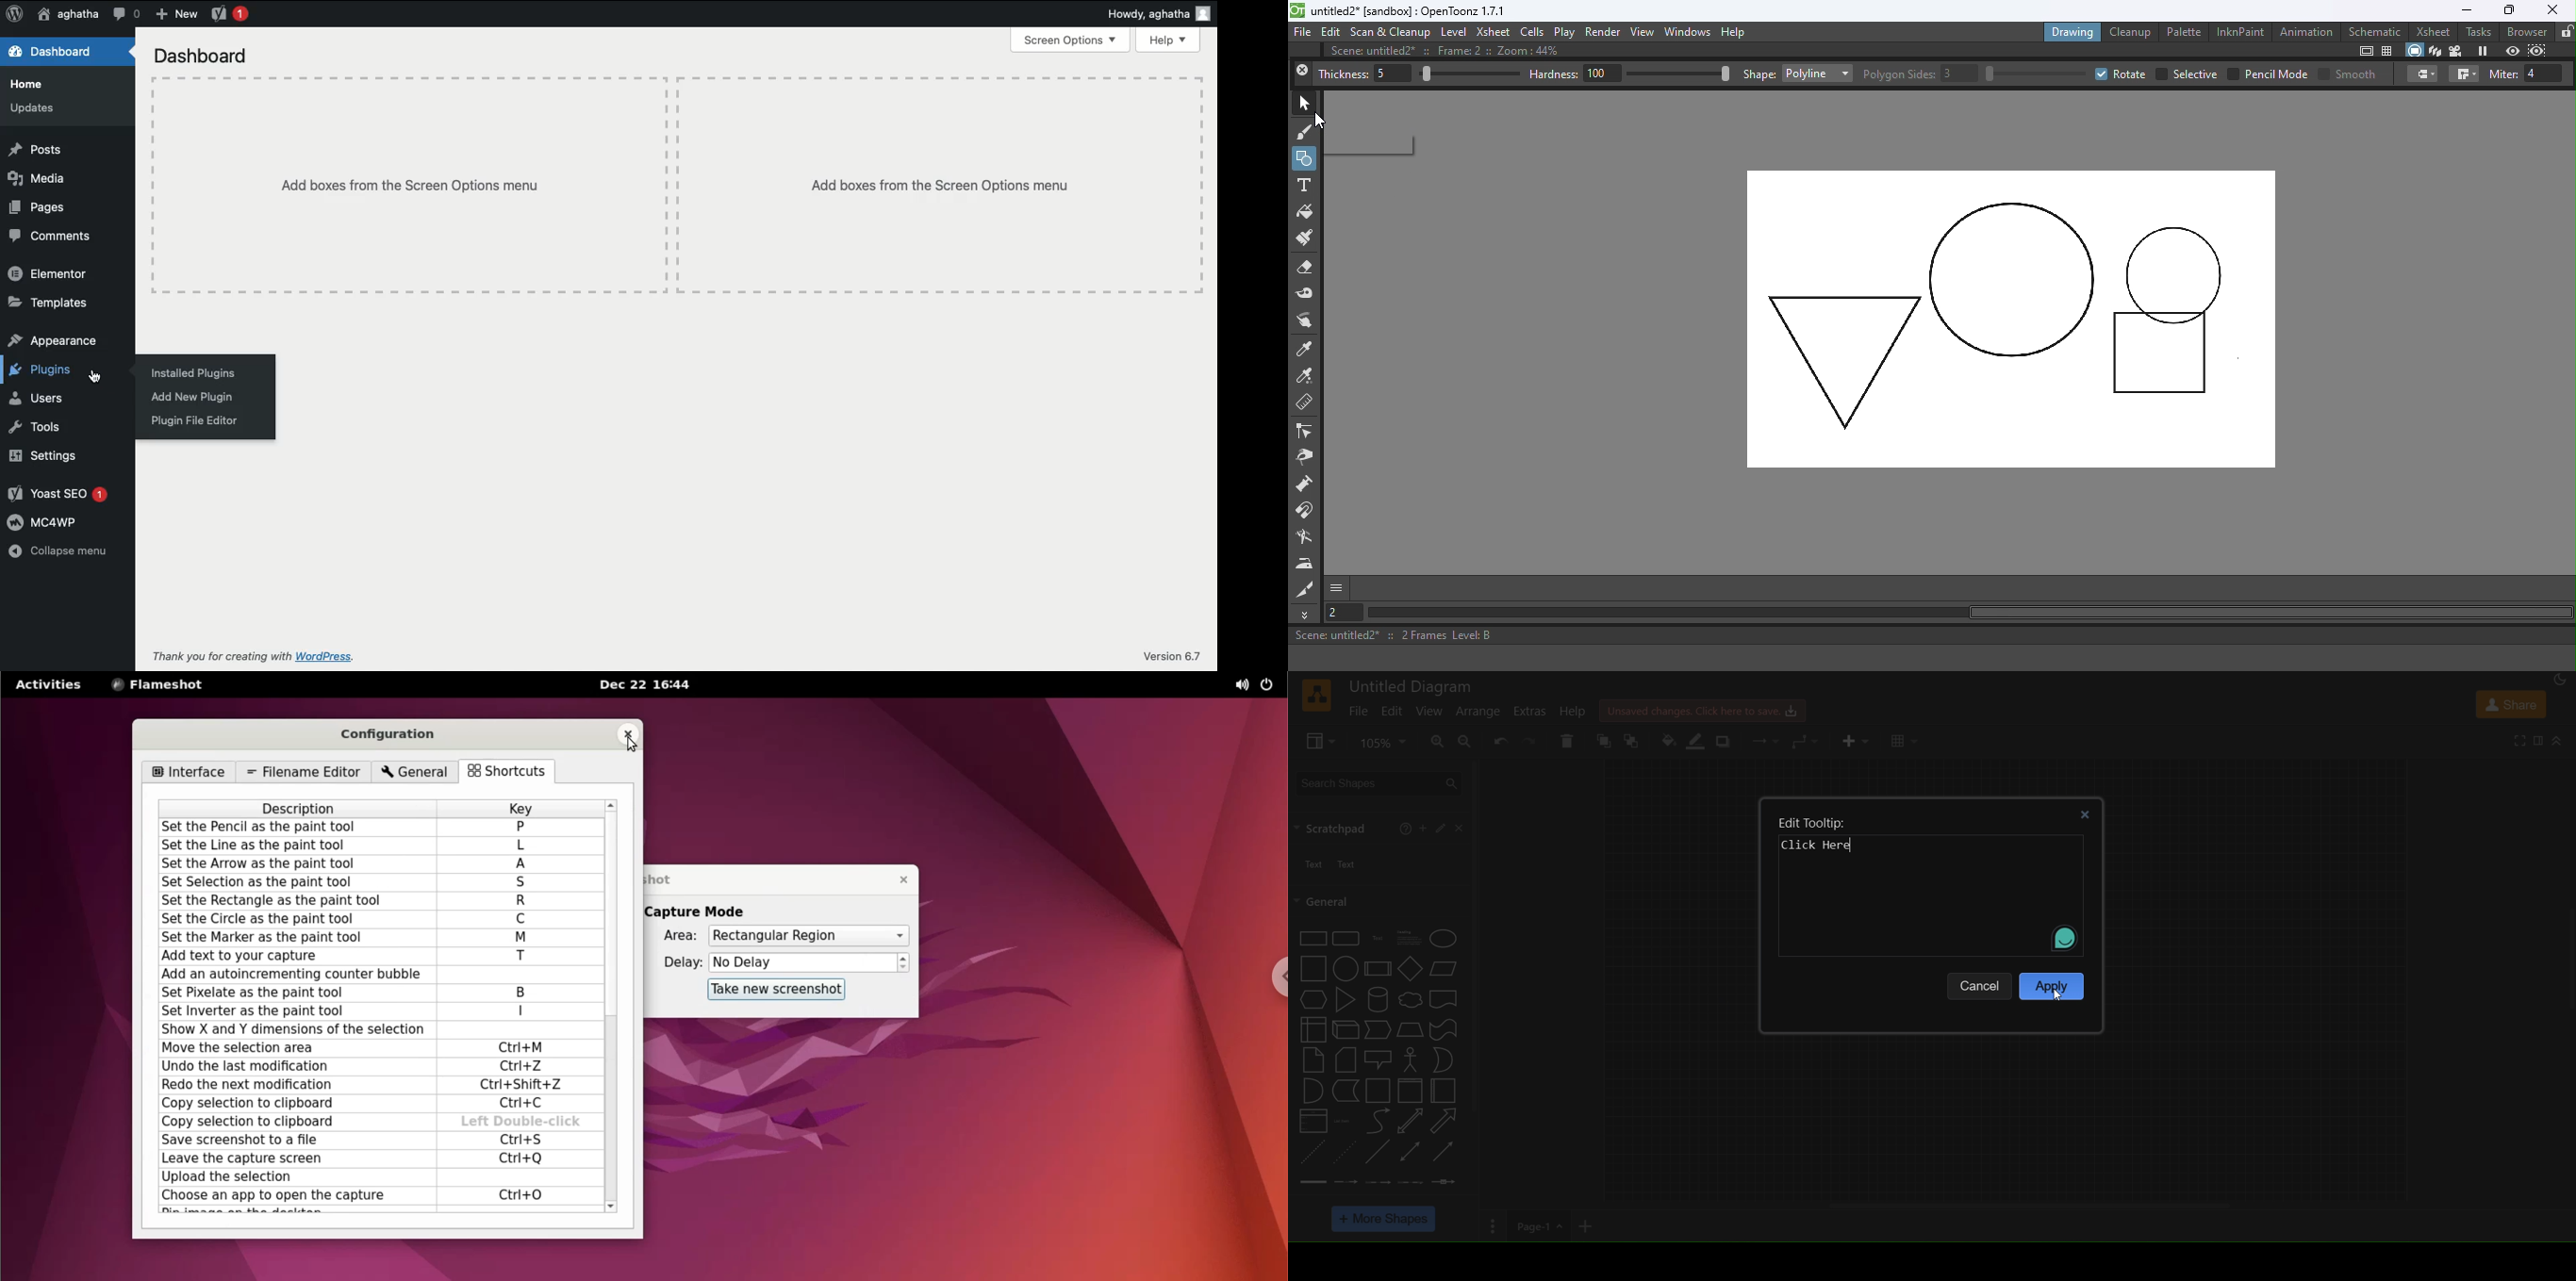 The image size is (2576, 1288). What do you see at coordinates (1324, 901) in the screenshot?
I see `general` at bounding box center [1324, 901].